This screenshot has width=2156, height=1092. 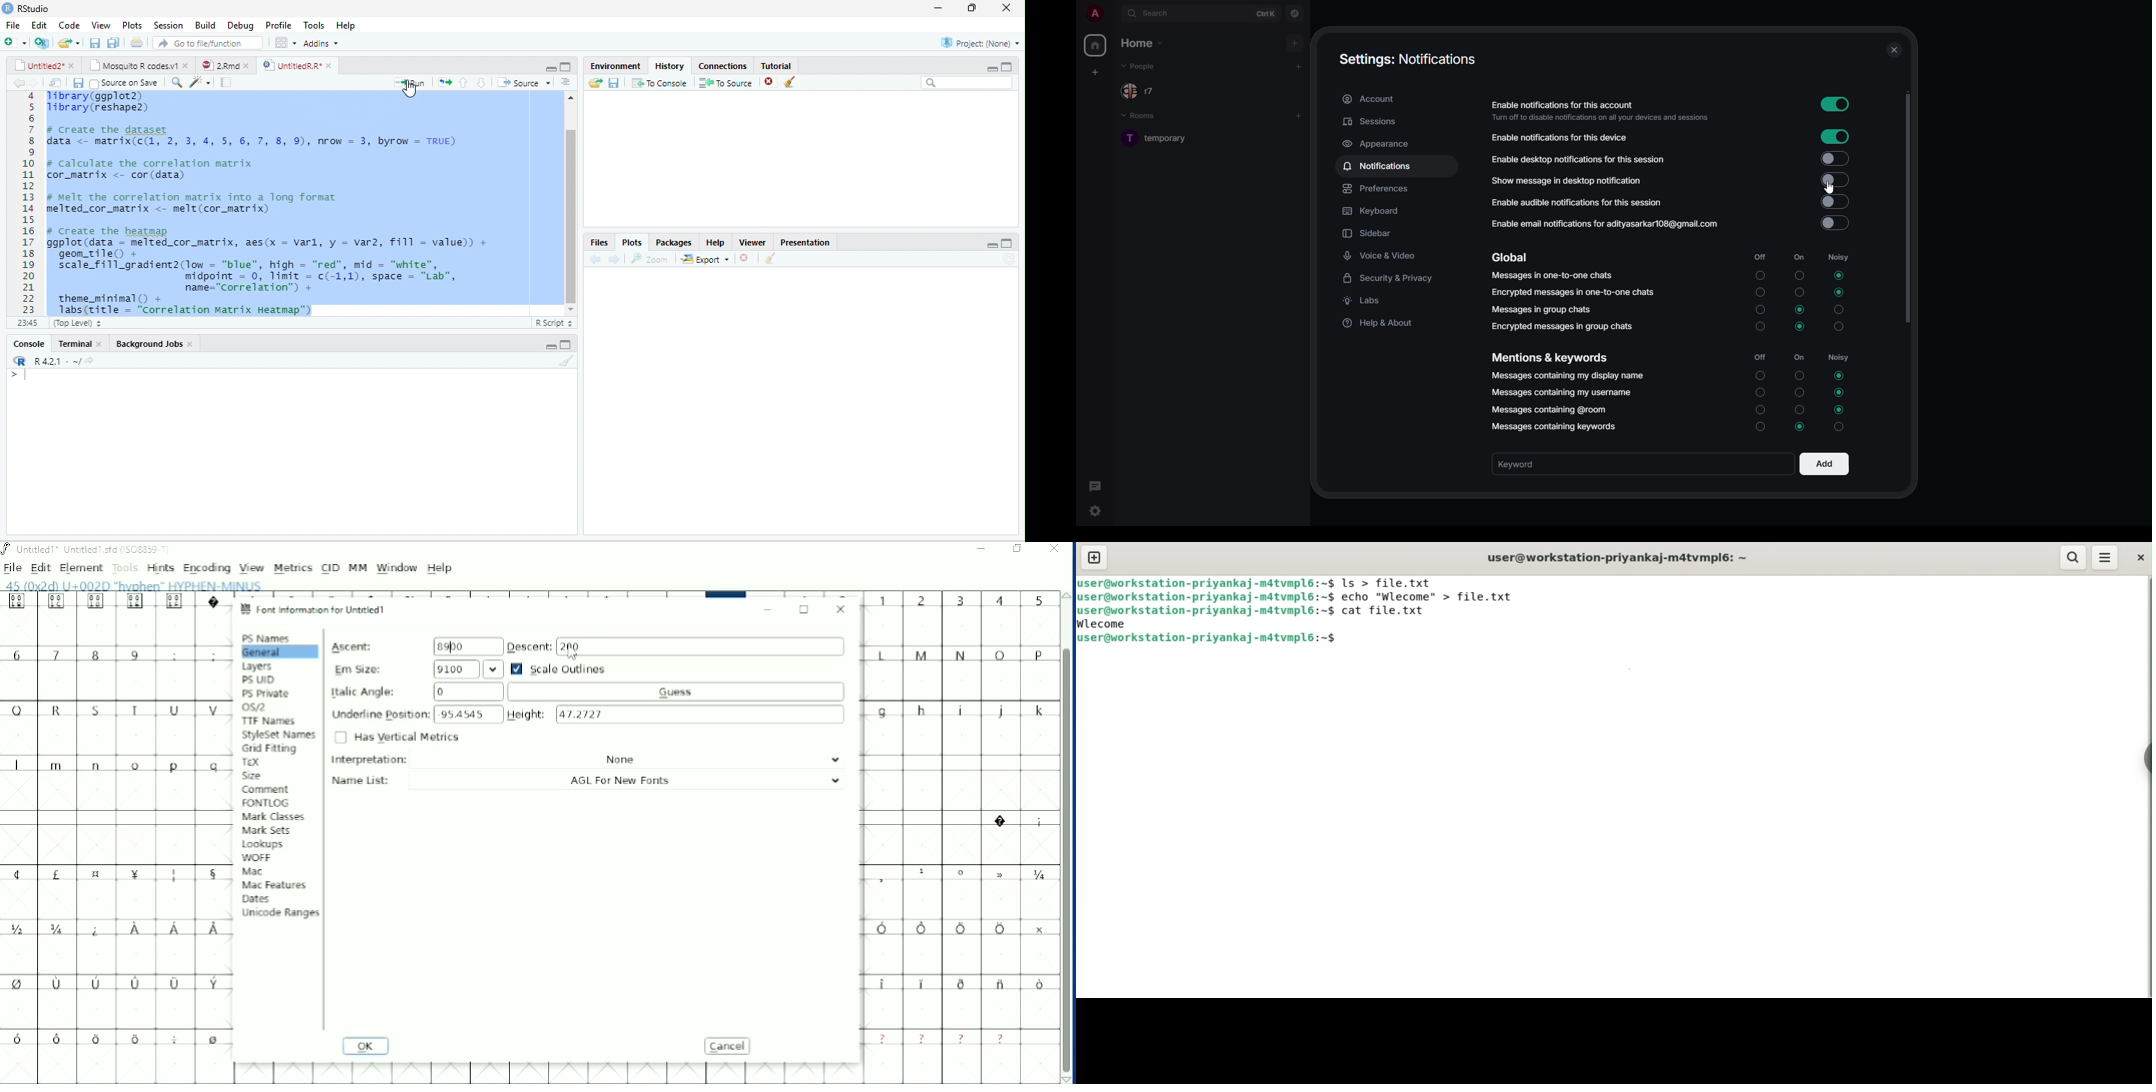 I want to click on messages containing keywords, so click(x=1555, y=428).